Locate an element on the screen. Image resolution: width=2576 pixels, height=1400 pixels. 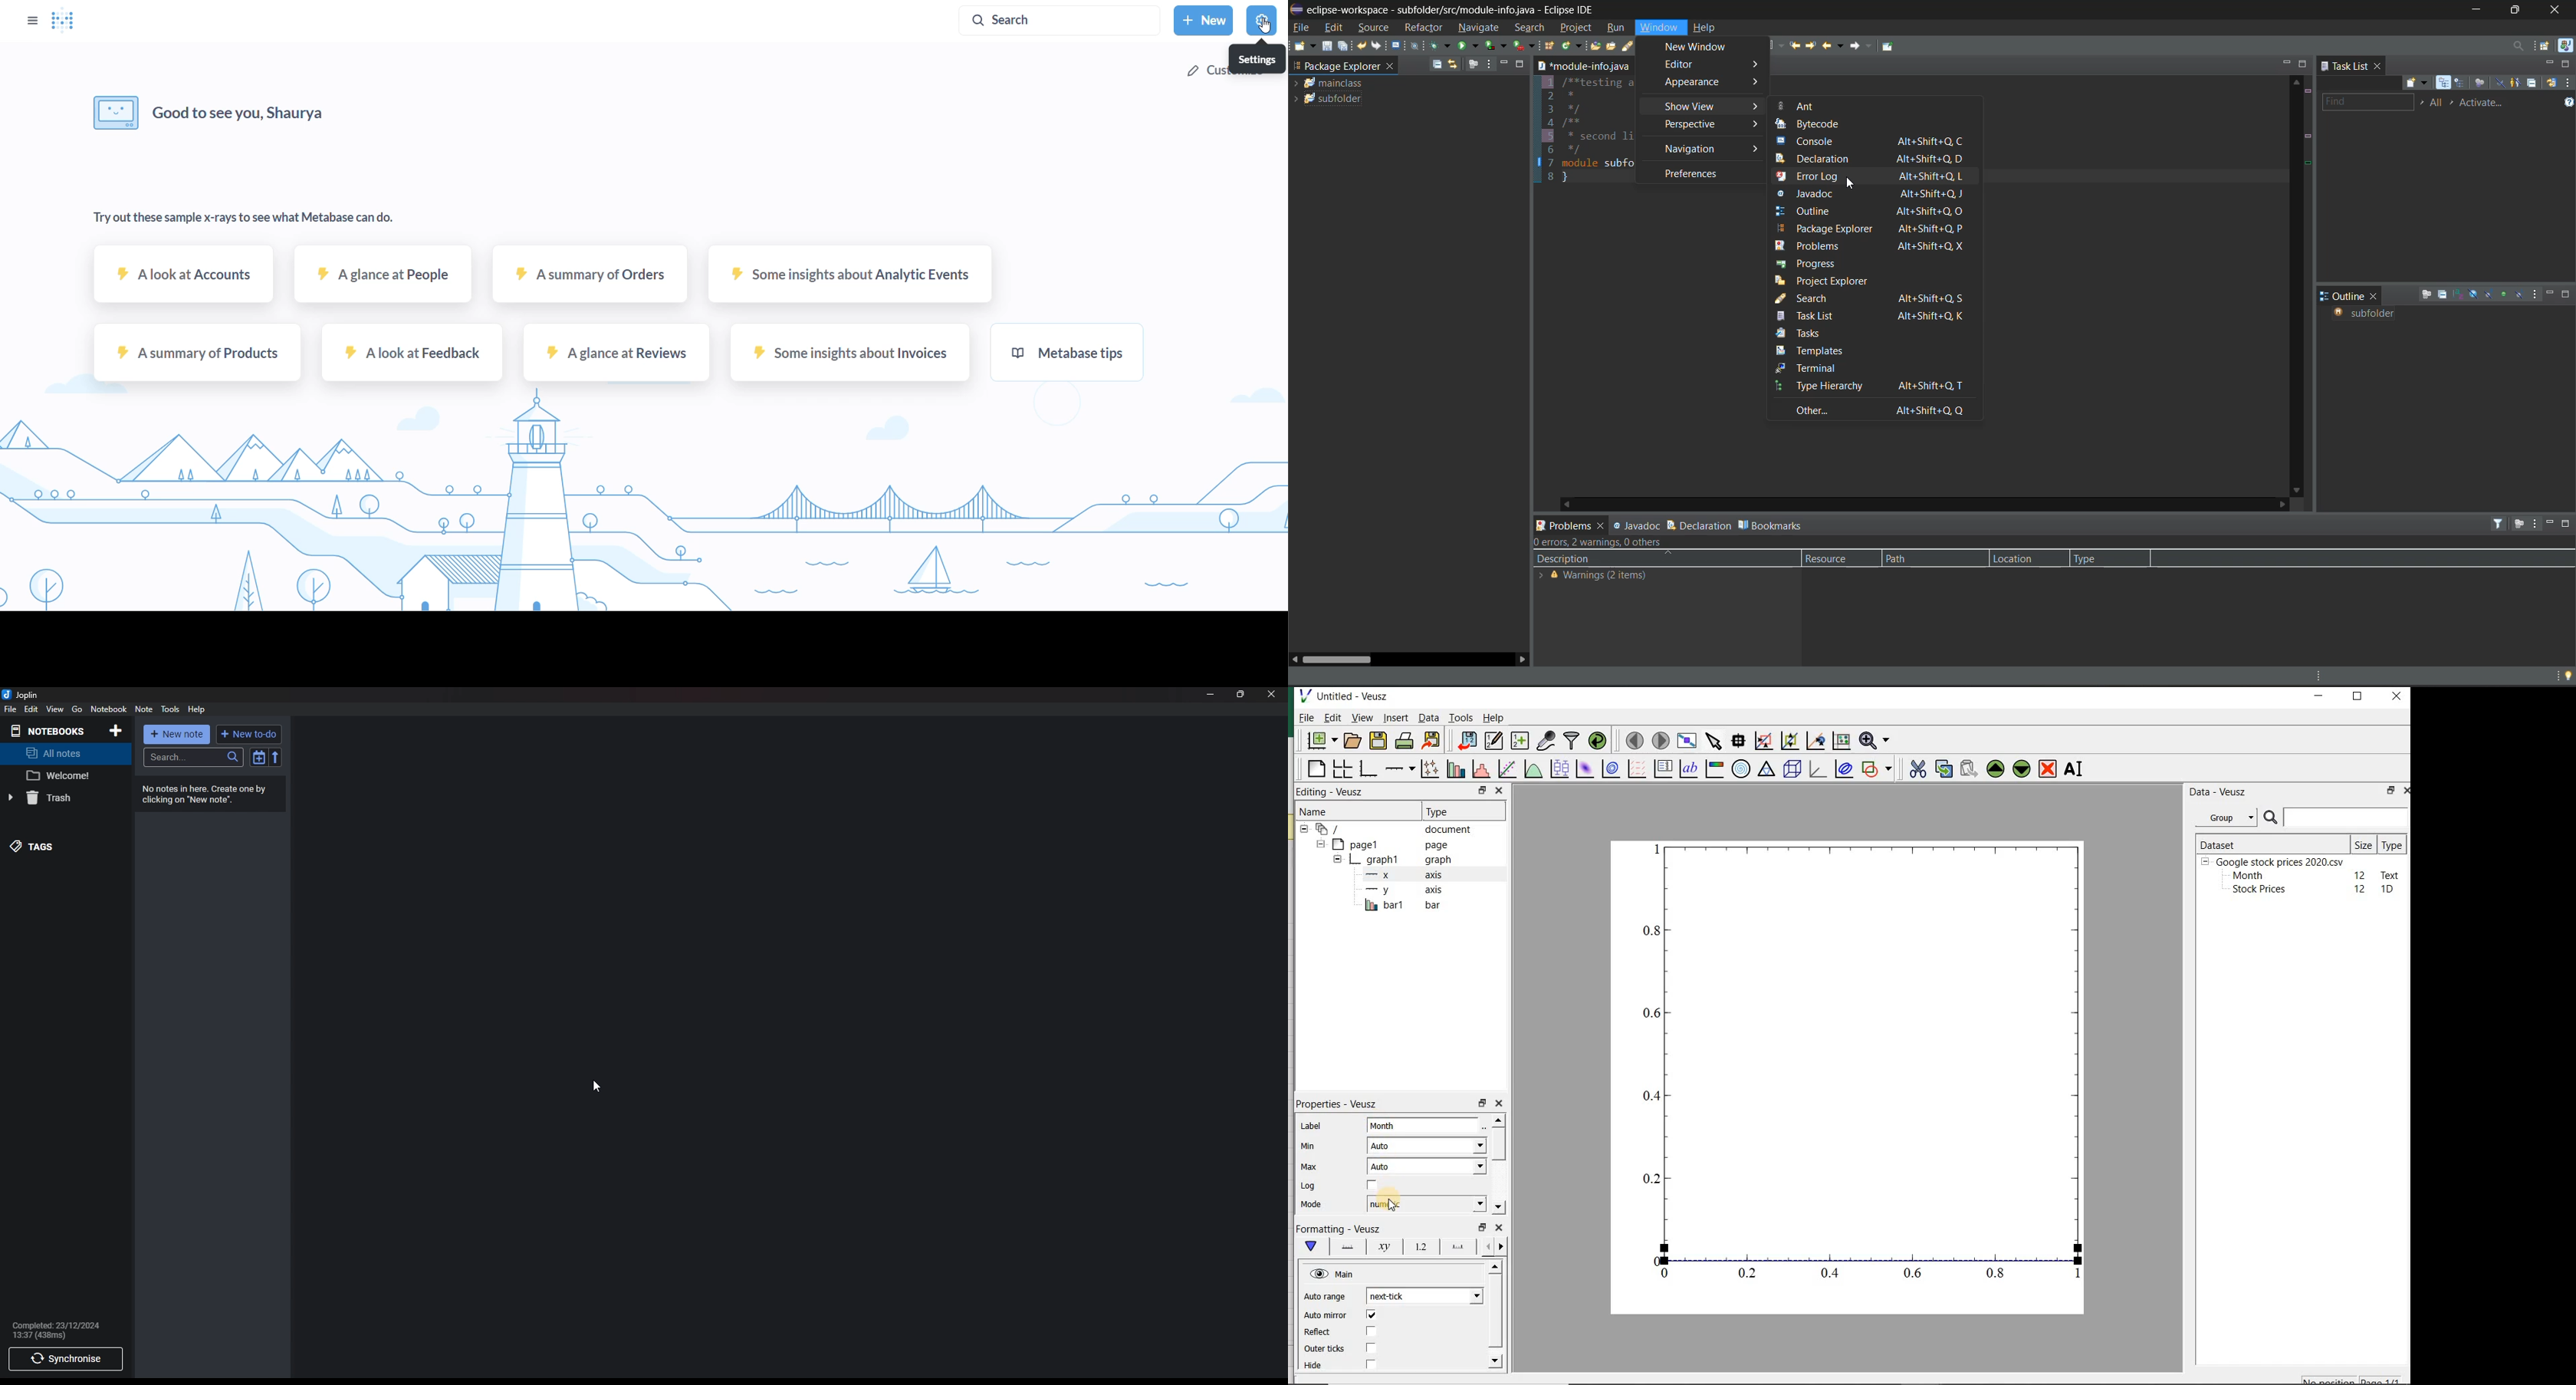
tags is located at coordinates (57, 843).